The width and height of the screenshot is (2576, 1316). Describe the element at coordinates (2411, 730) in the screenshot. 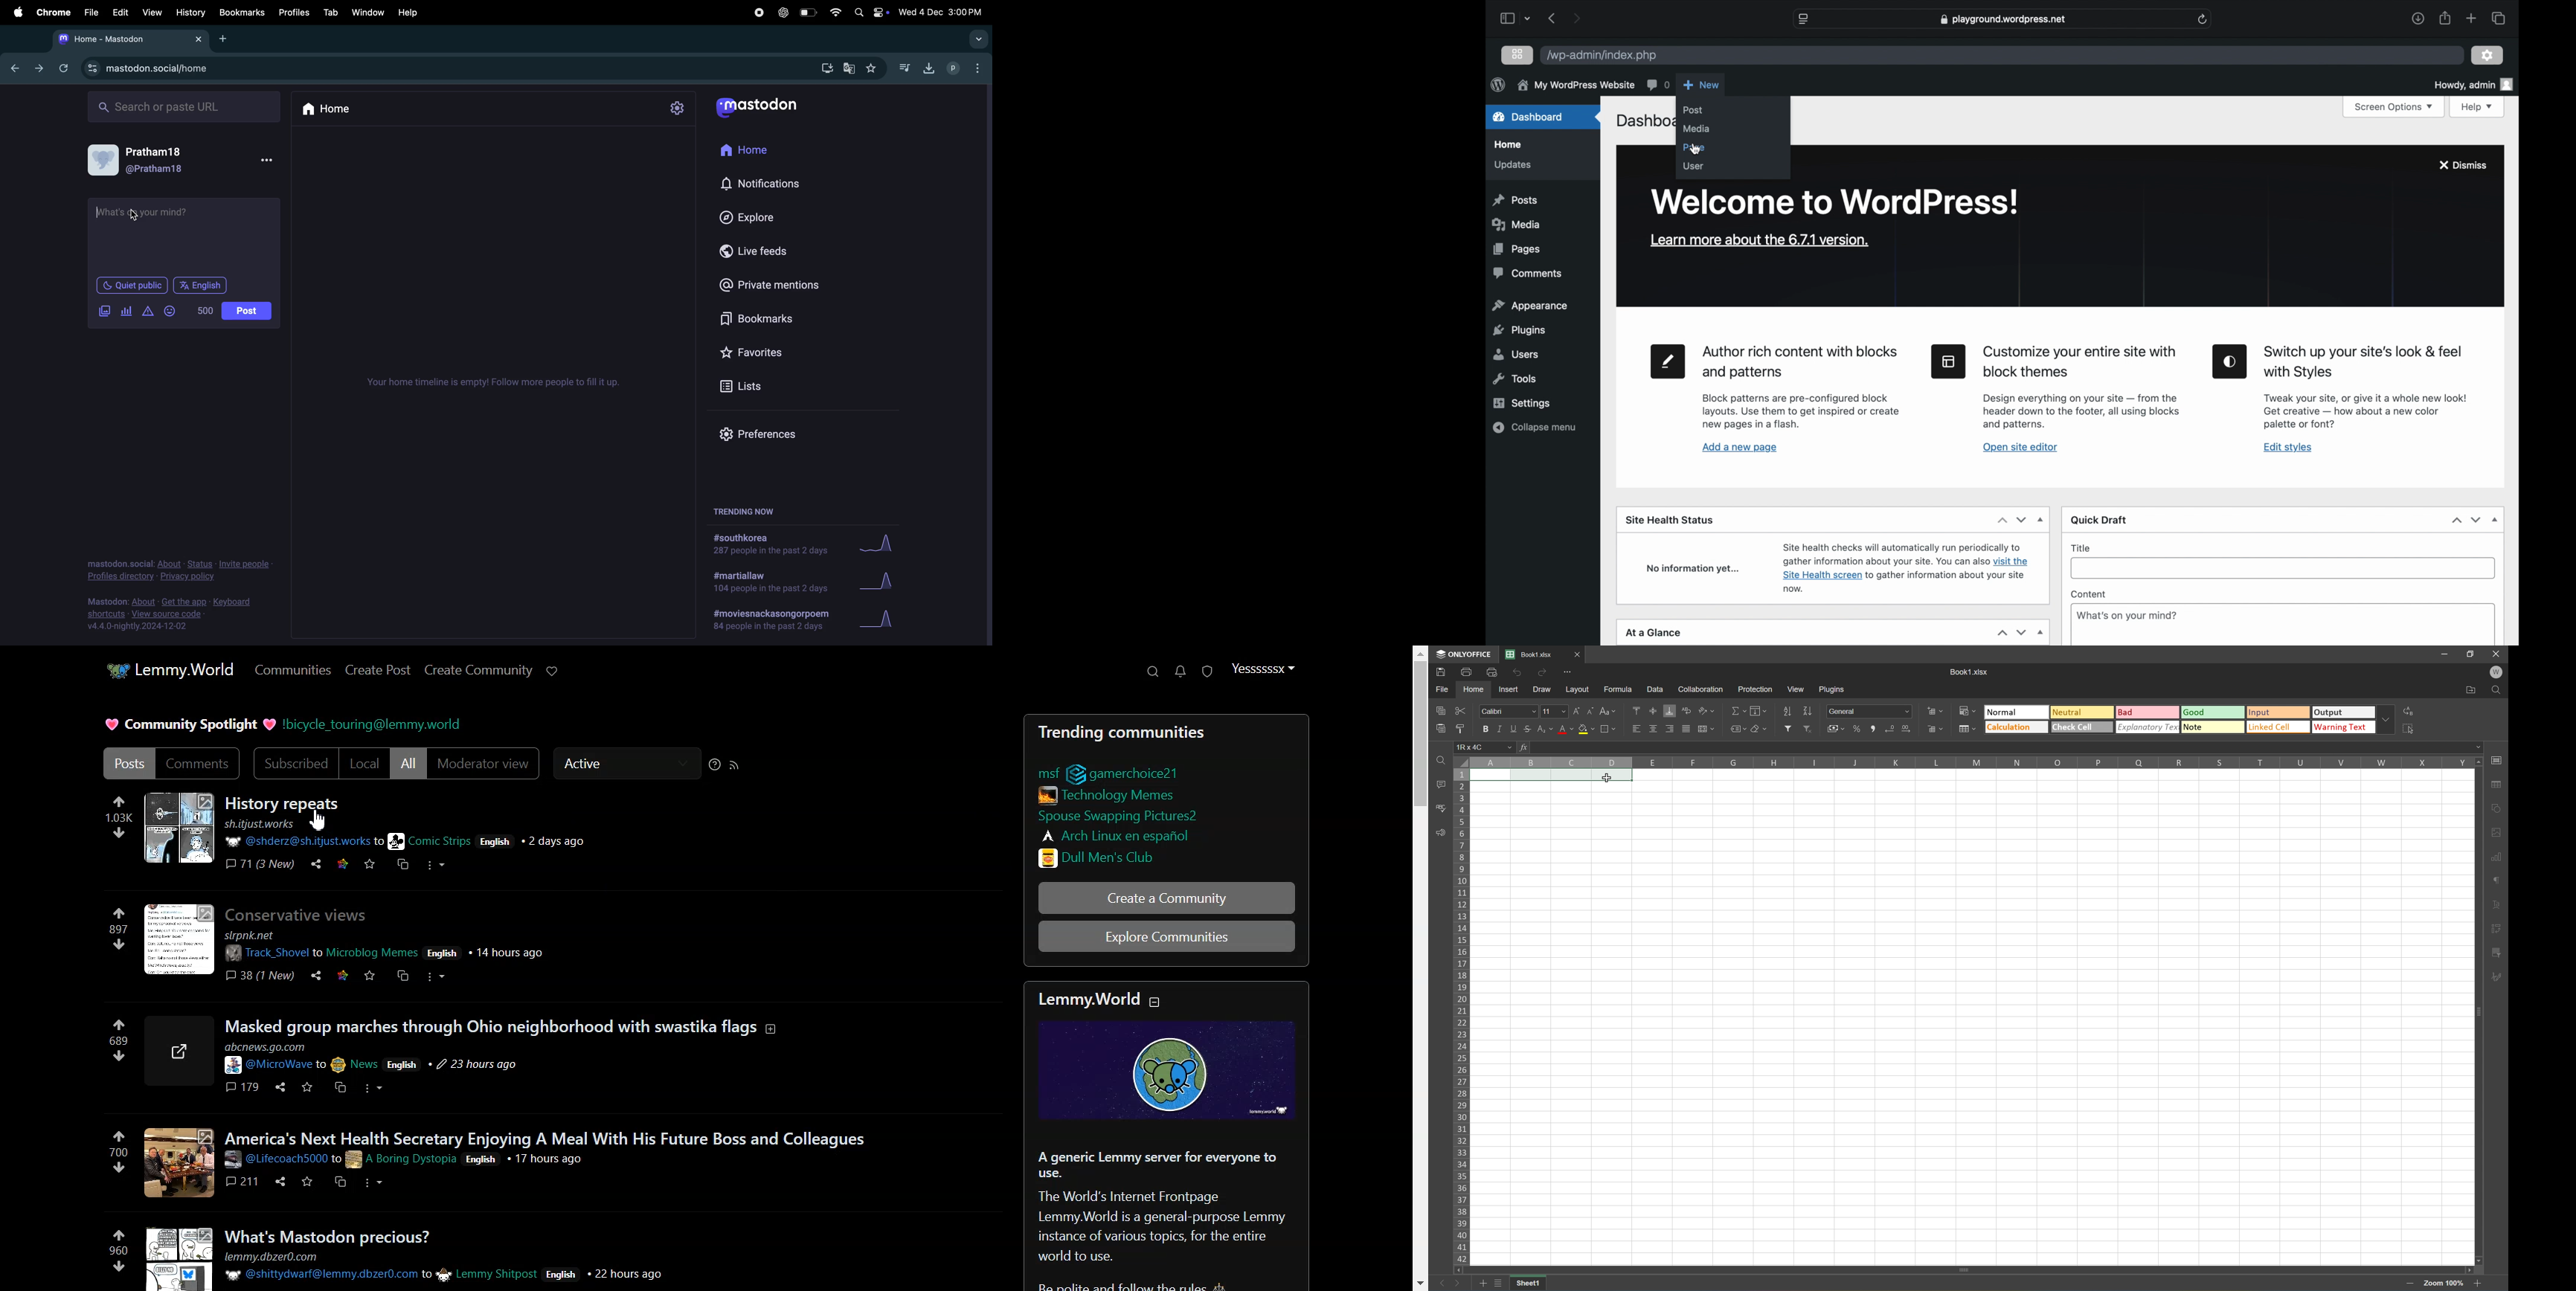

I see `Select all` at that location.